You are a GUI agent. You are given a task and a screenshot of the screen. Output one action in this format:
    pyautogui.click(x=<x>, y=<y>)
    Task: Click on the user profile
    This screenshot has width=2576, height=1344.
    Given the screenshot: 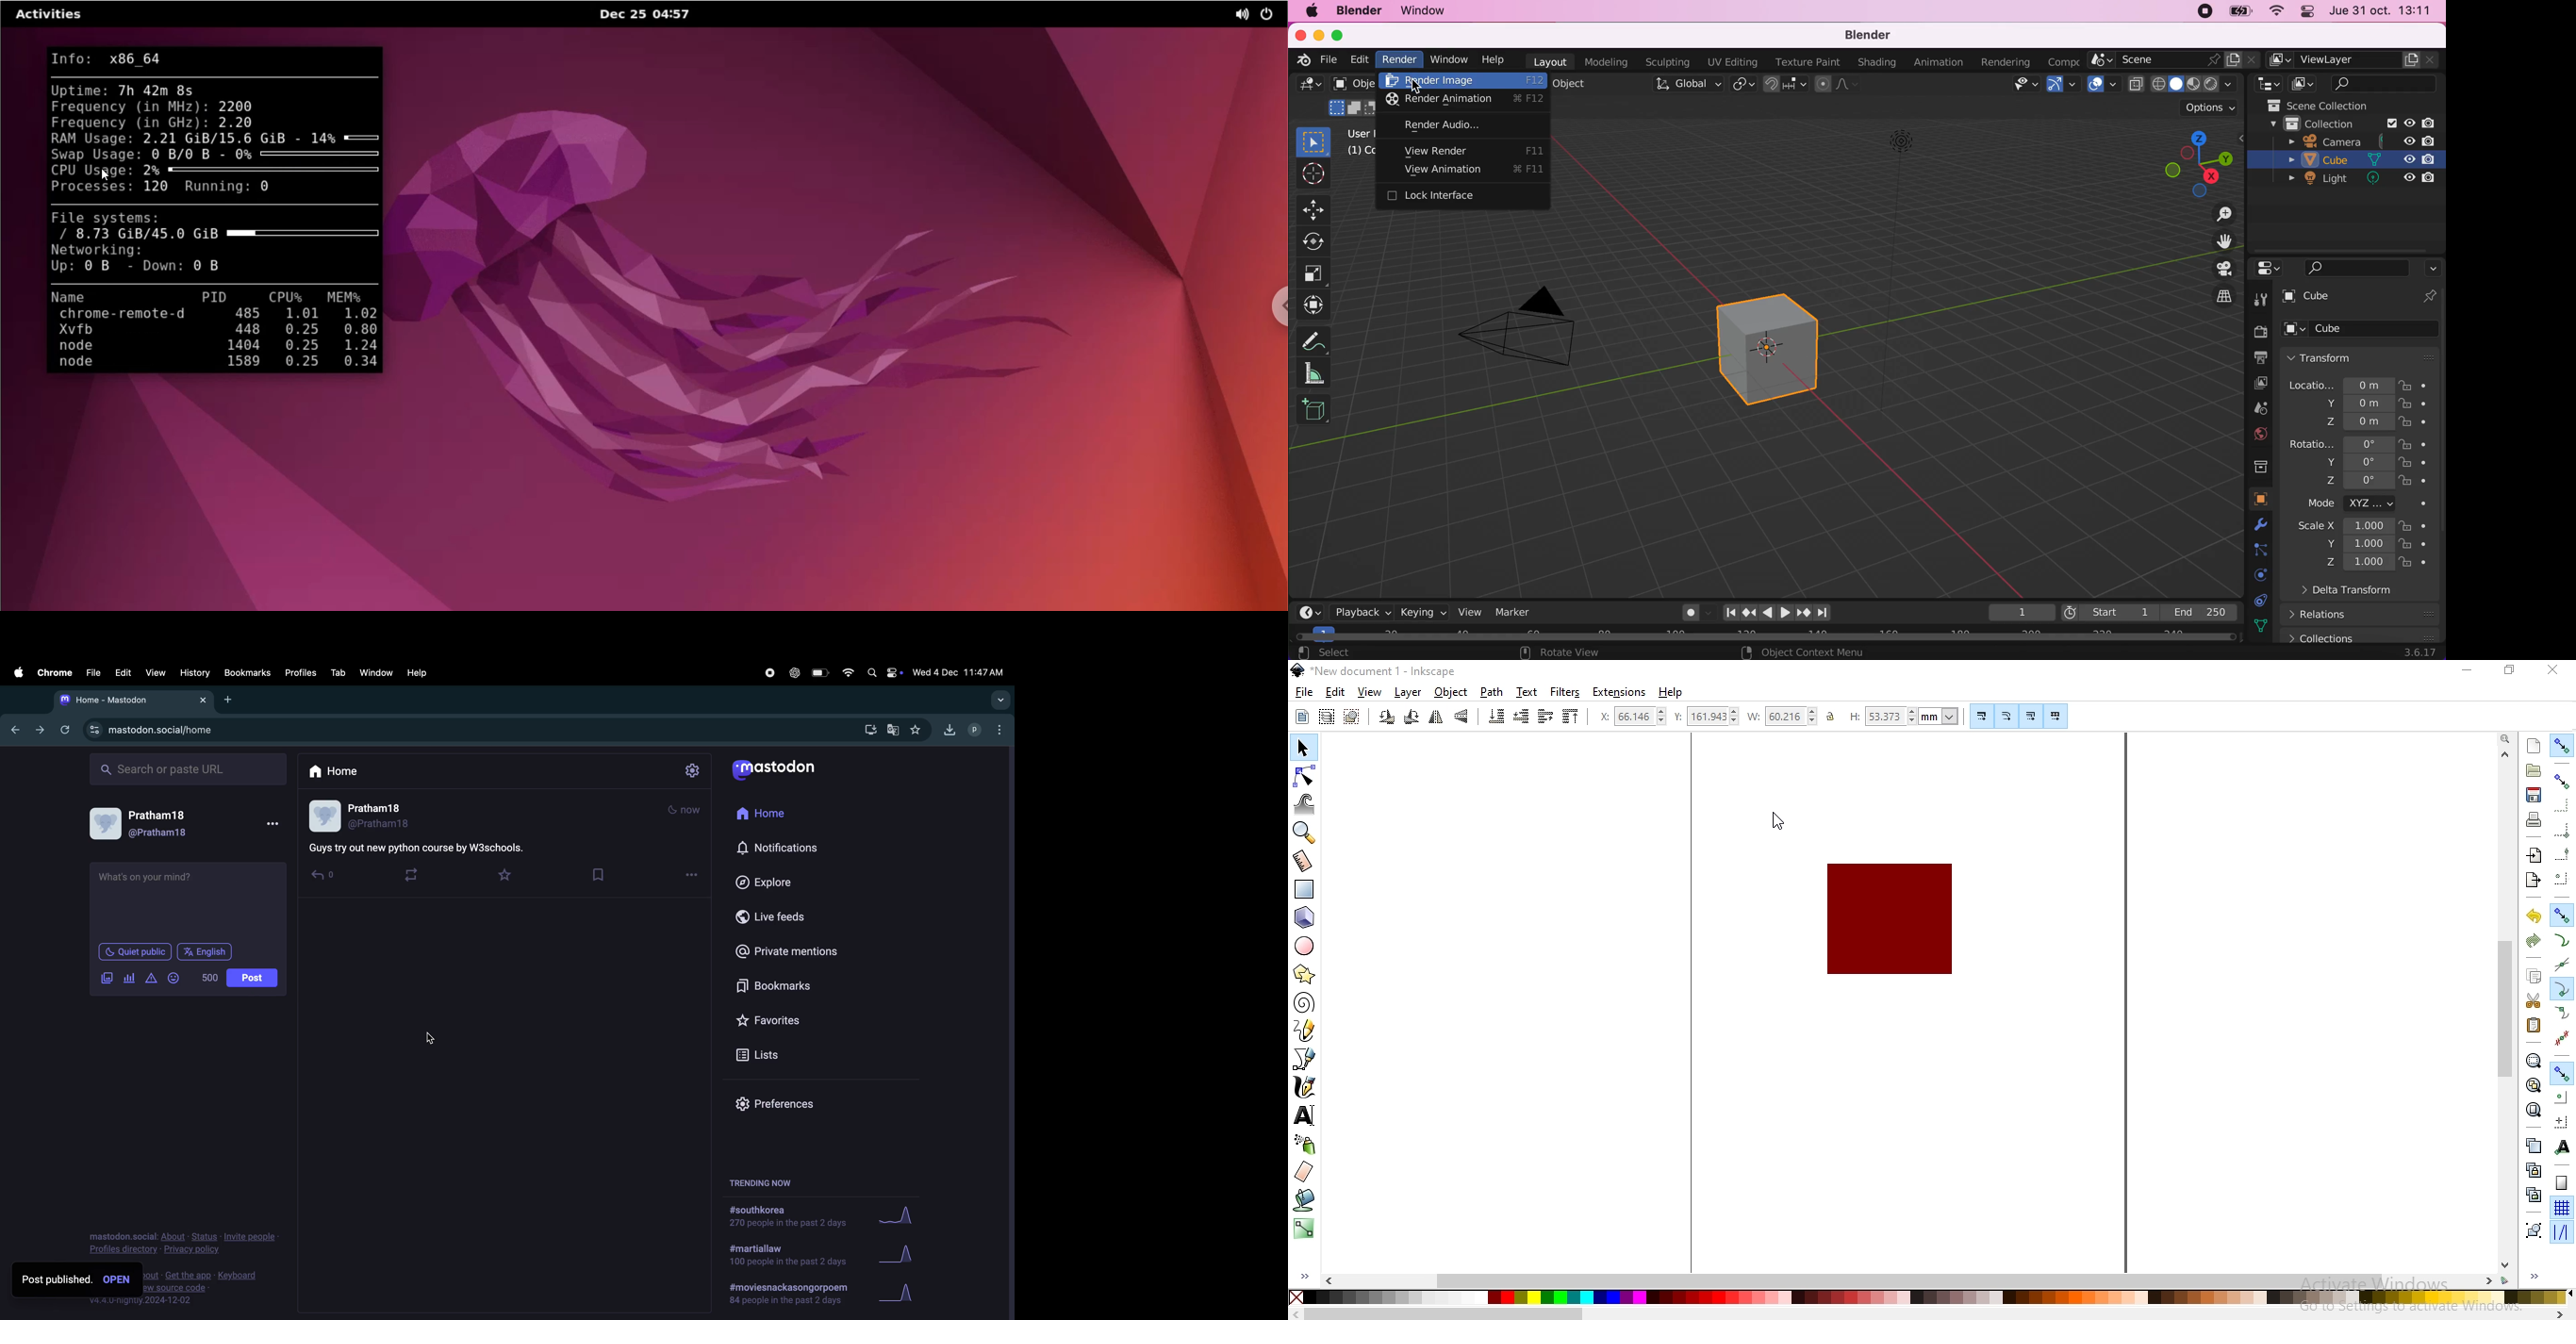 What is the action you would take?
    pyautogui.click(x=381, y=816)
    